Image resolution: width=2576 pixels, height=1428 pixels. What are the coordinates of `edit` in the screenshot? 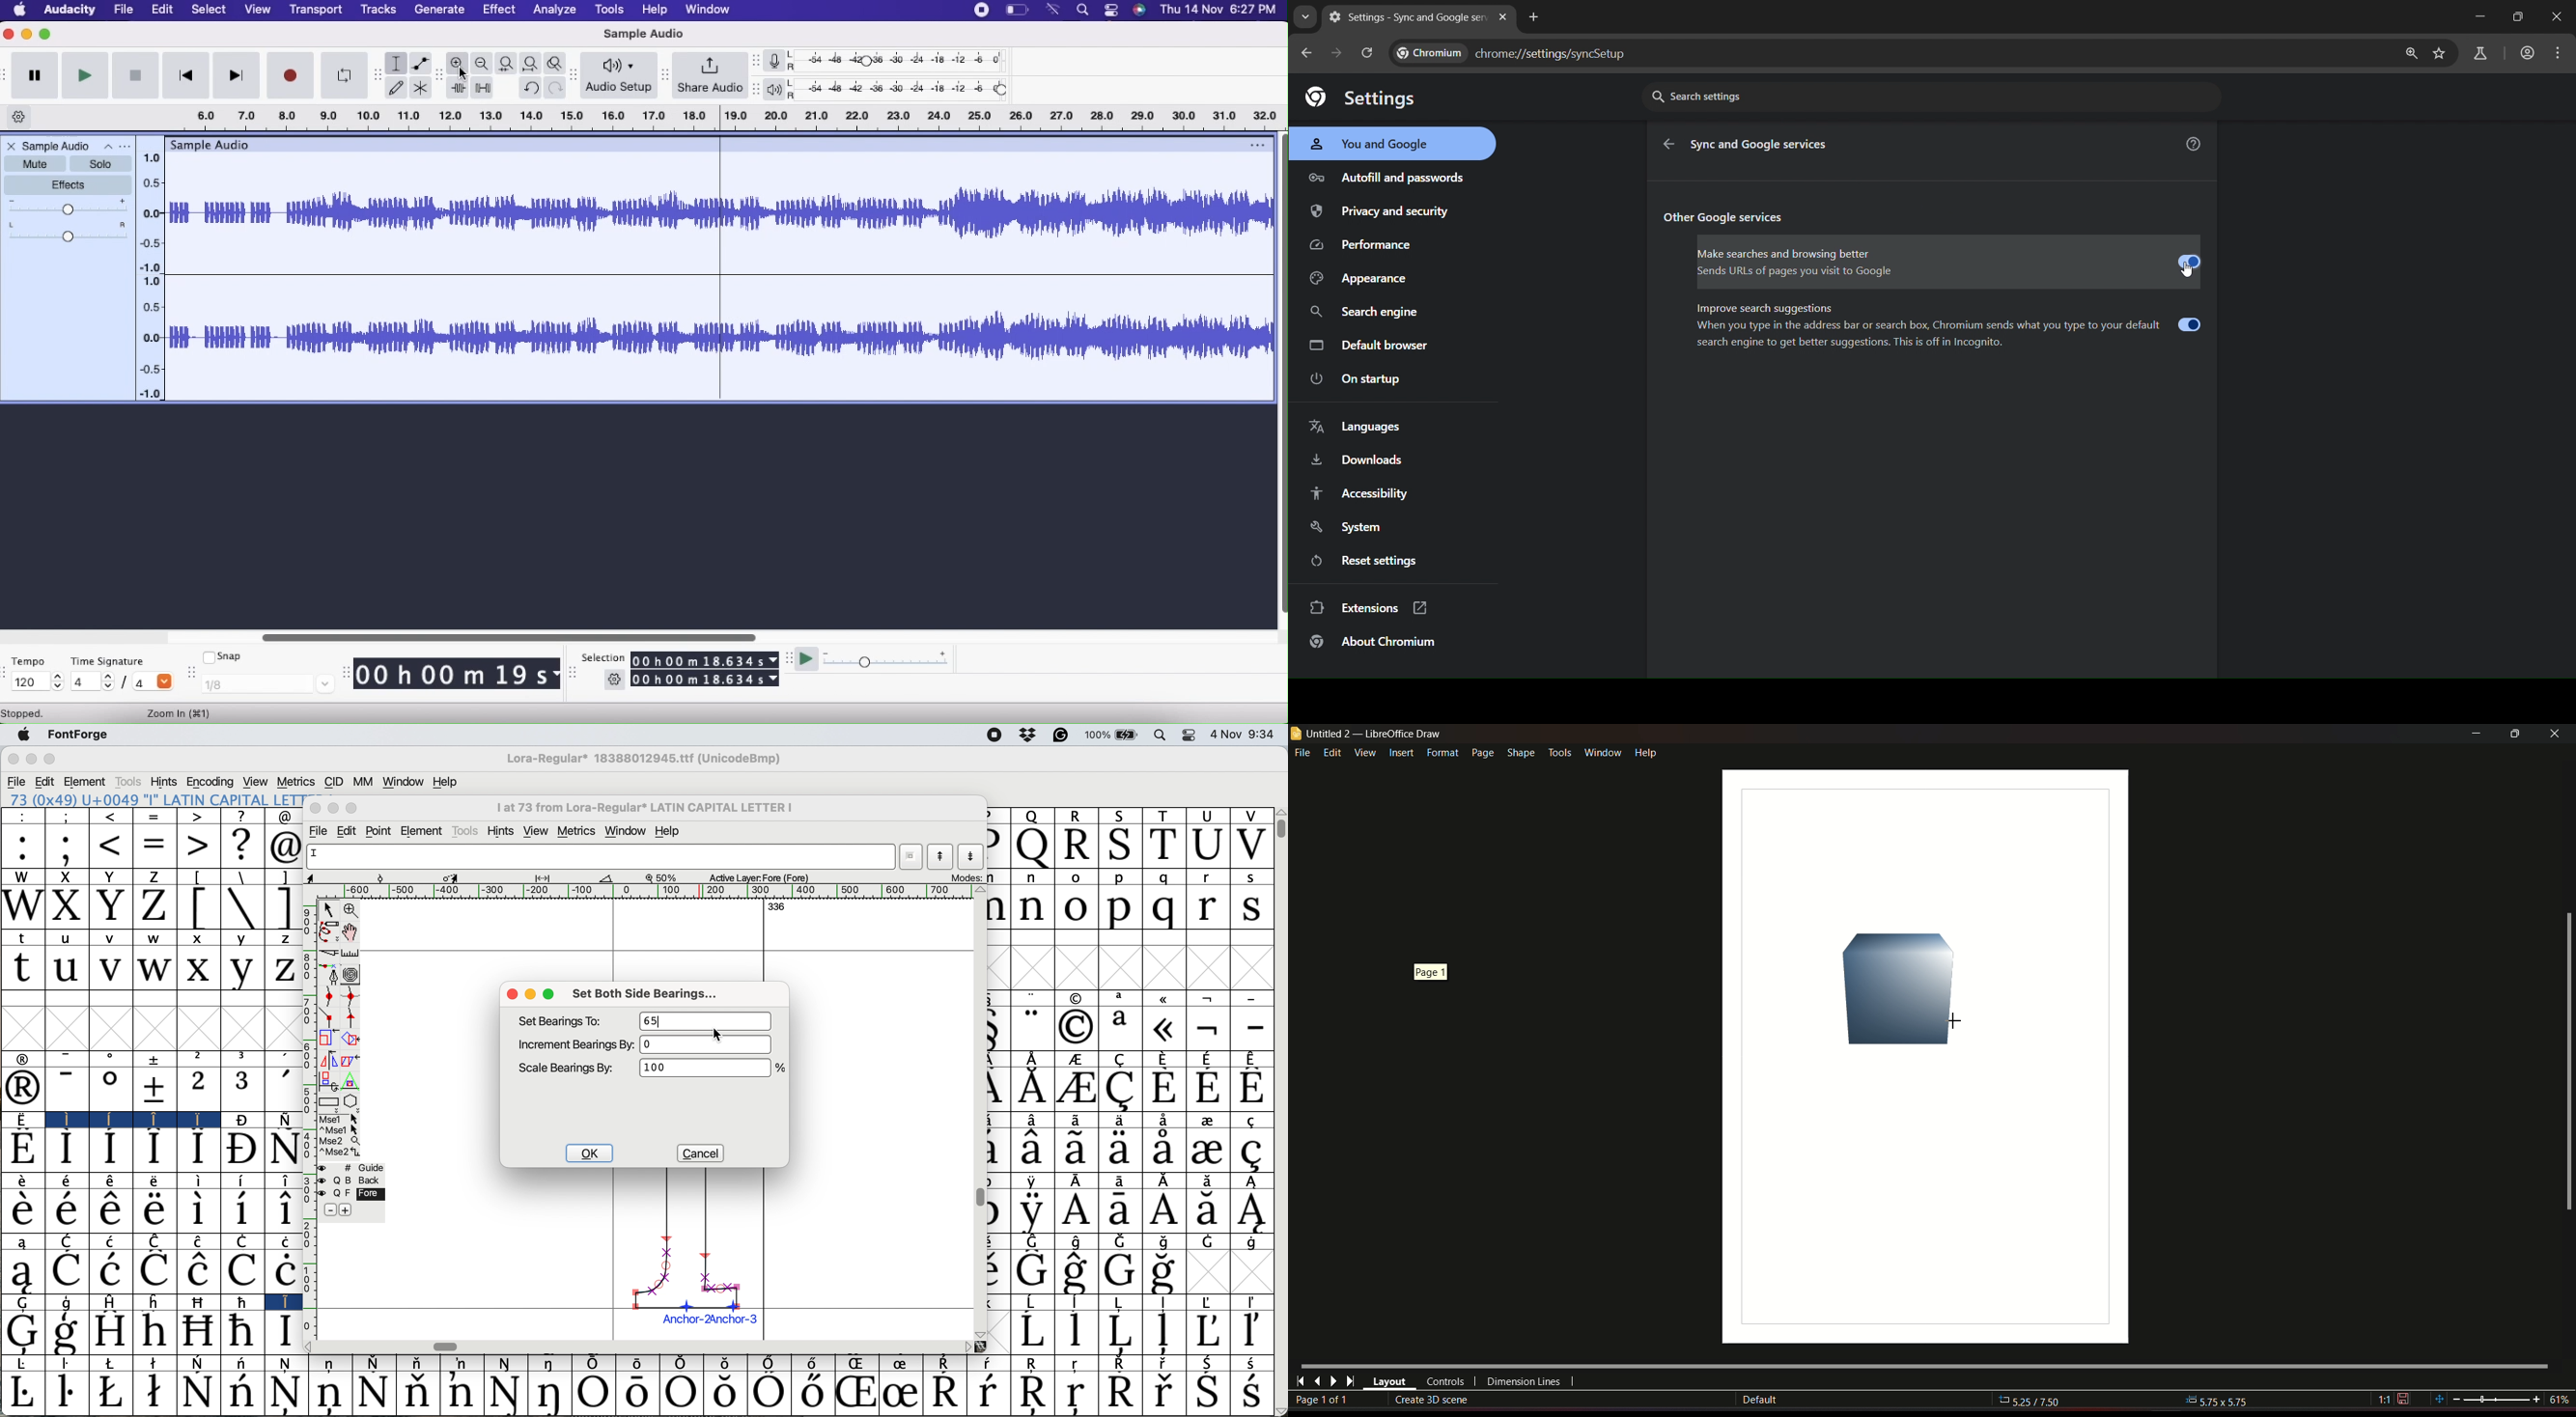 It's located at (1333, 752).